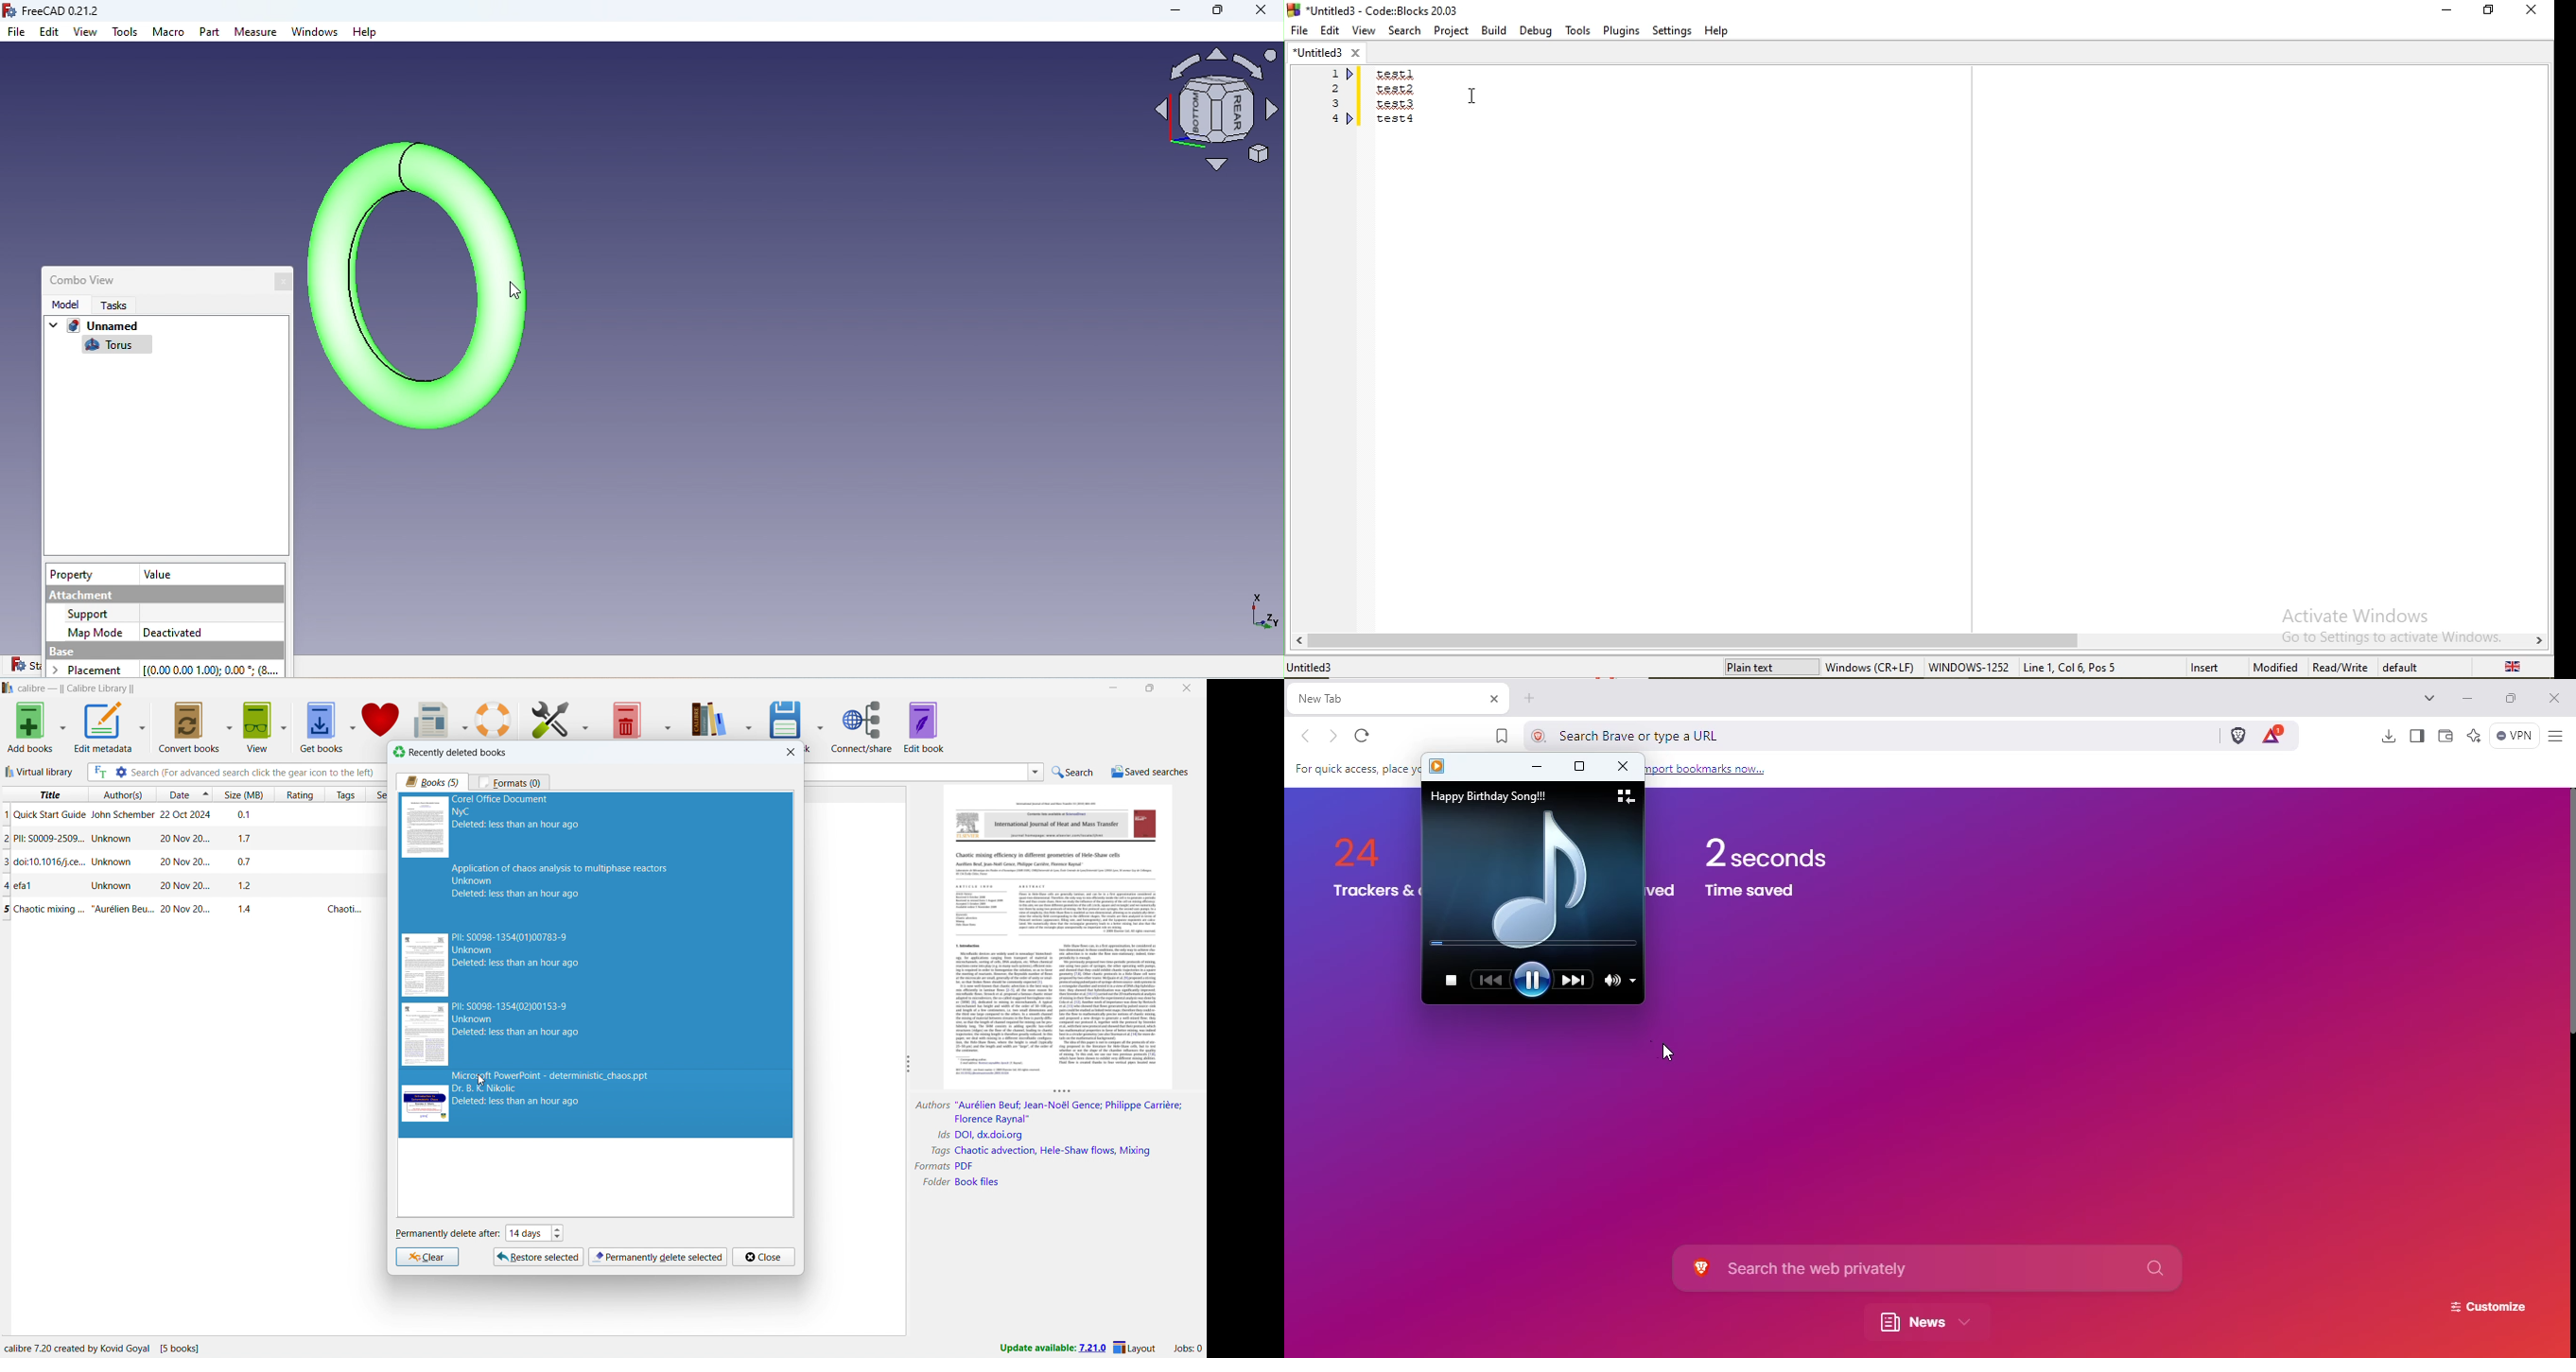 Image resolution: width=2576 pixels, height=1372 pixels. Describe the element at coordinates (1188, 1349) in the screenshot. I see `active jobs` at that location.